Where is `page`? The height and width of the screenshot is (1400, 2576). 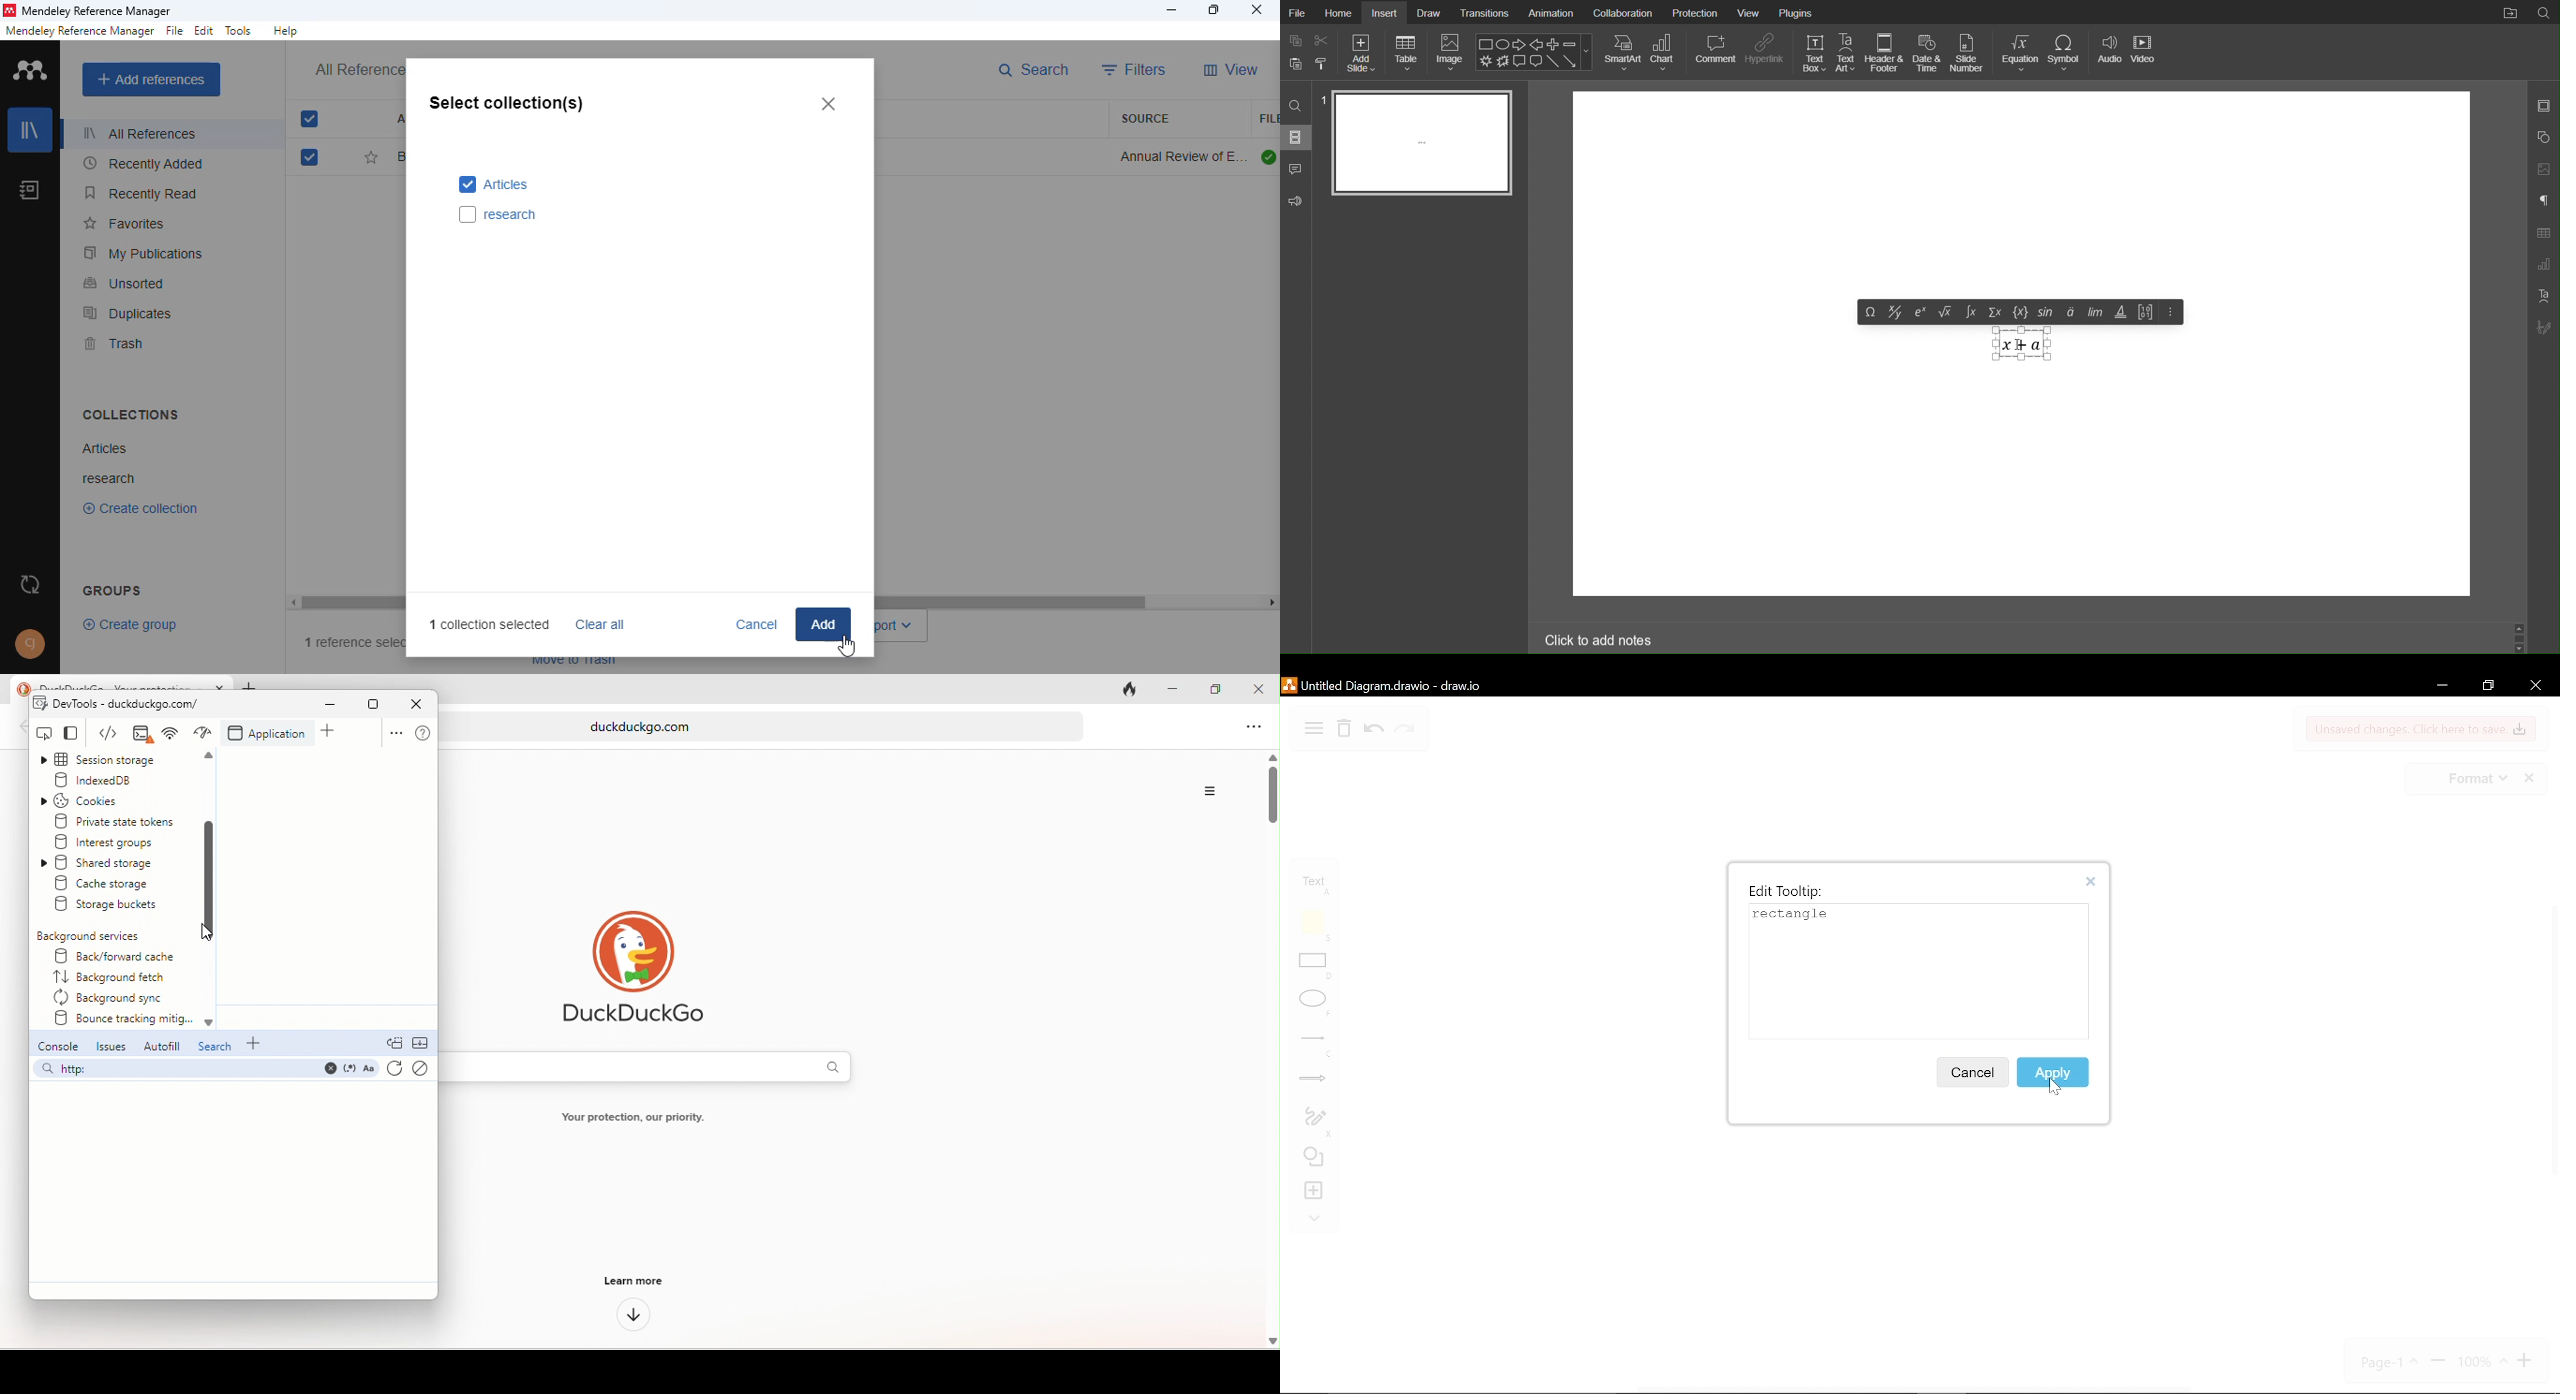 page is located at coordinates (2391, 1362).